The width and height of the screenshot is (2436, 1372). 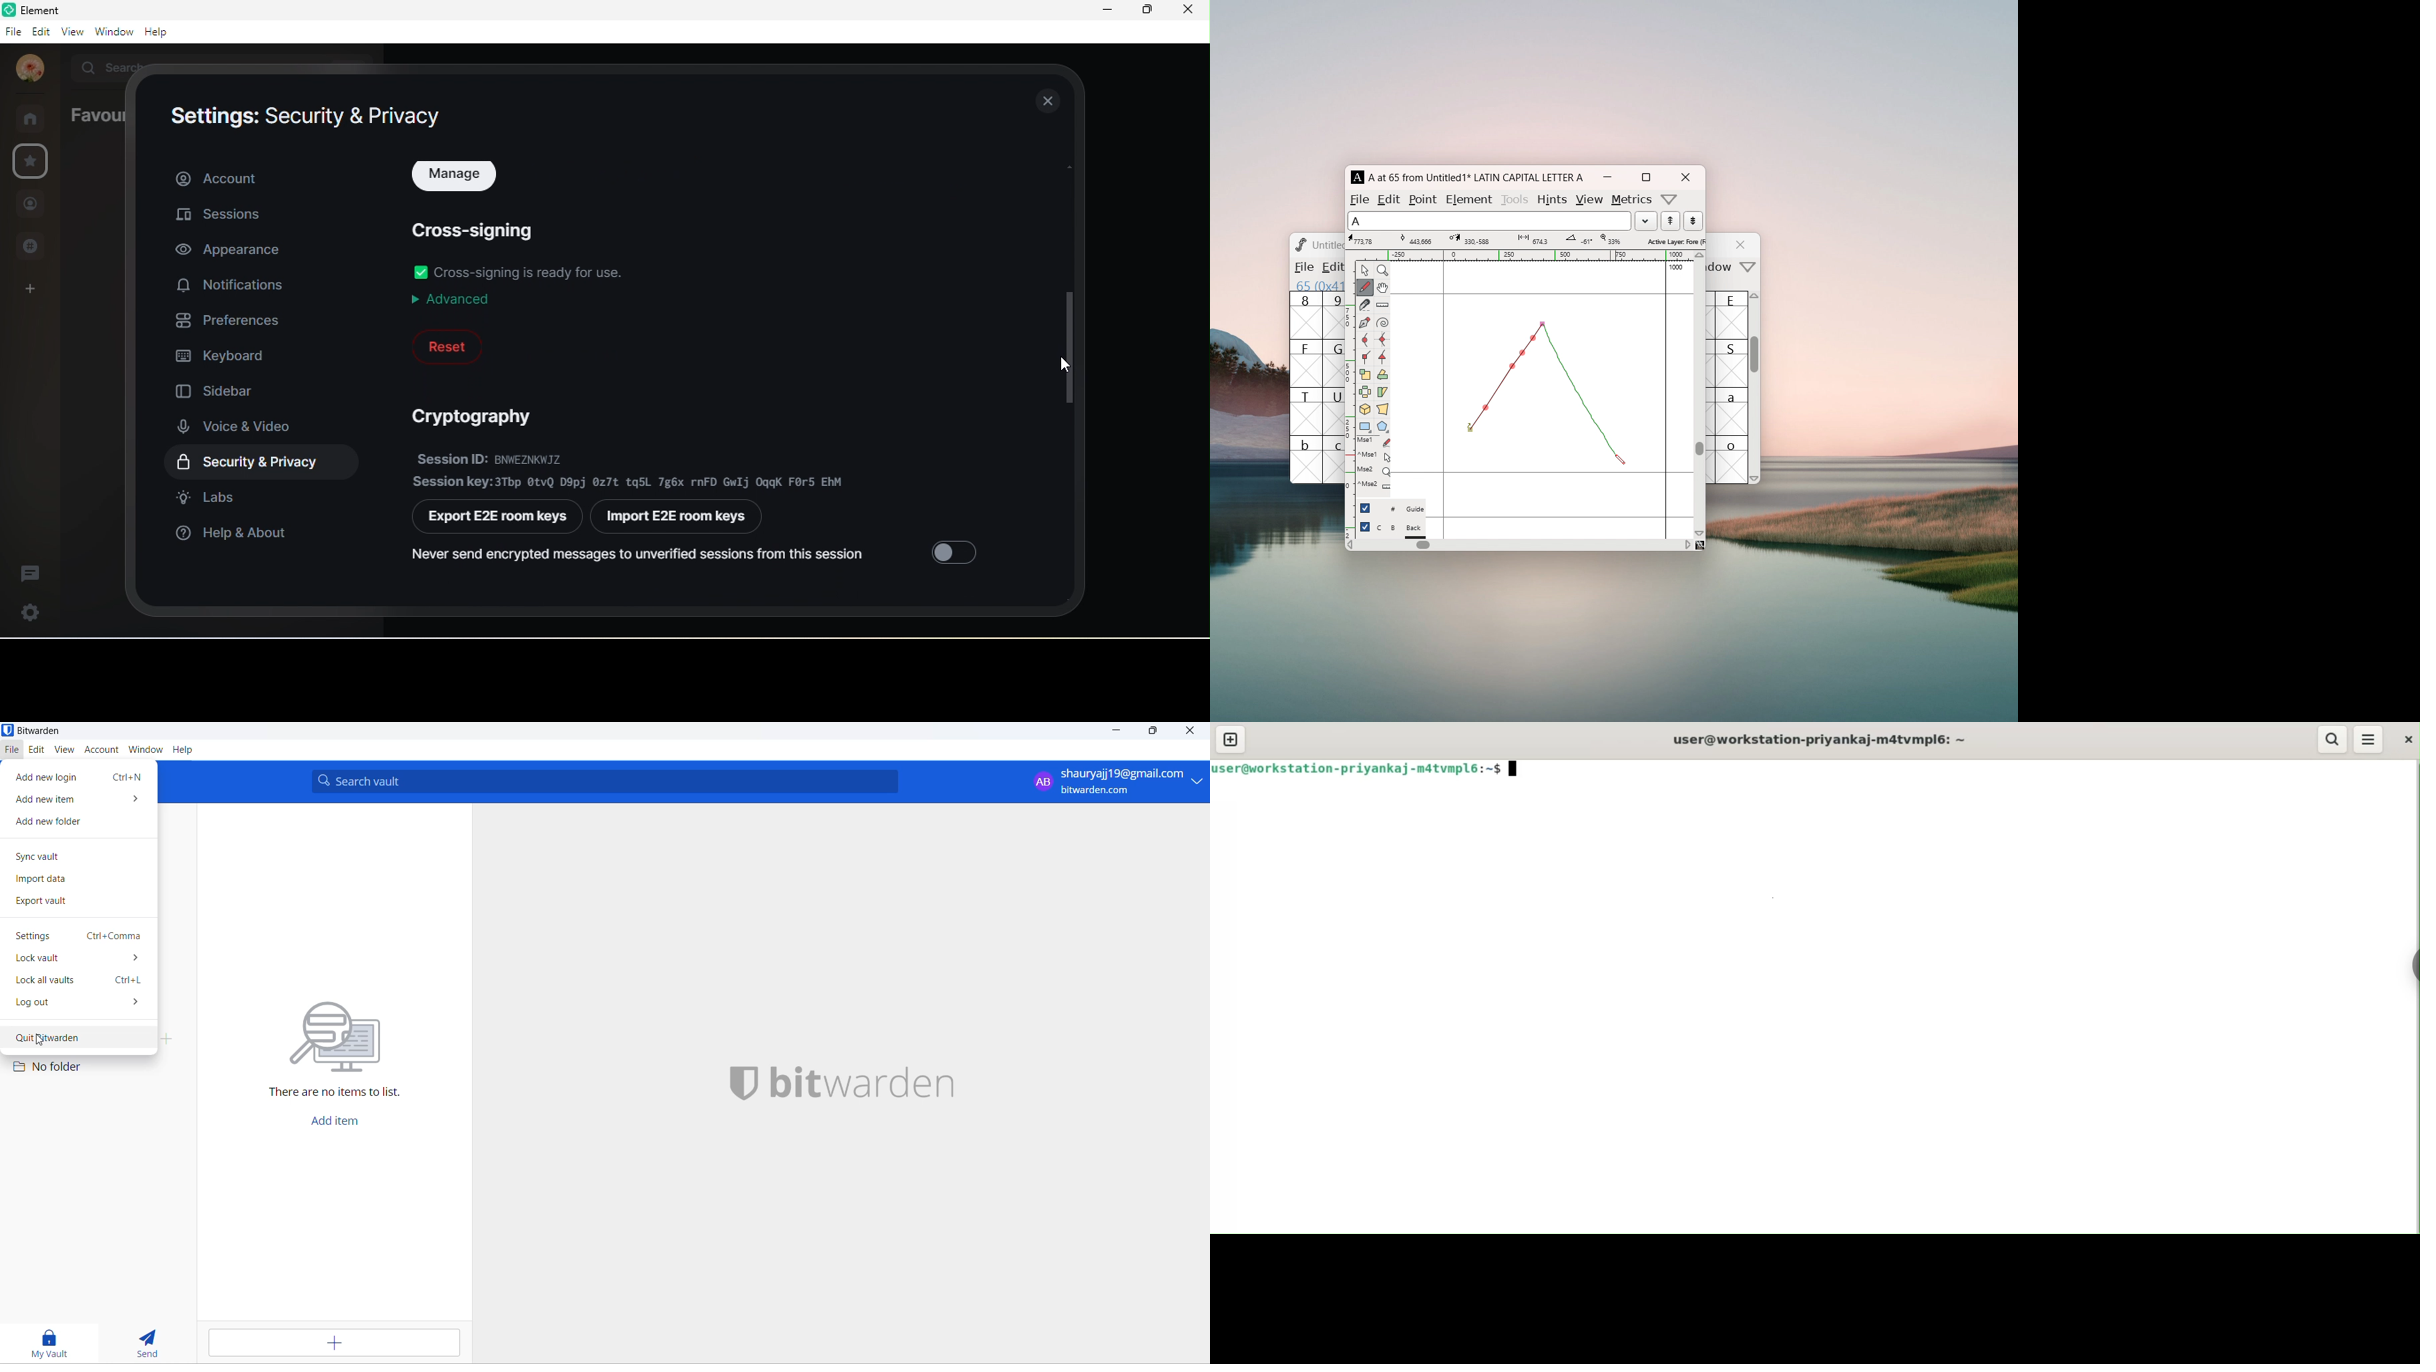 I want to click on import e2e room keys, so click(x=683, y=519).